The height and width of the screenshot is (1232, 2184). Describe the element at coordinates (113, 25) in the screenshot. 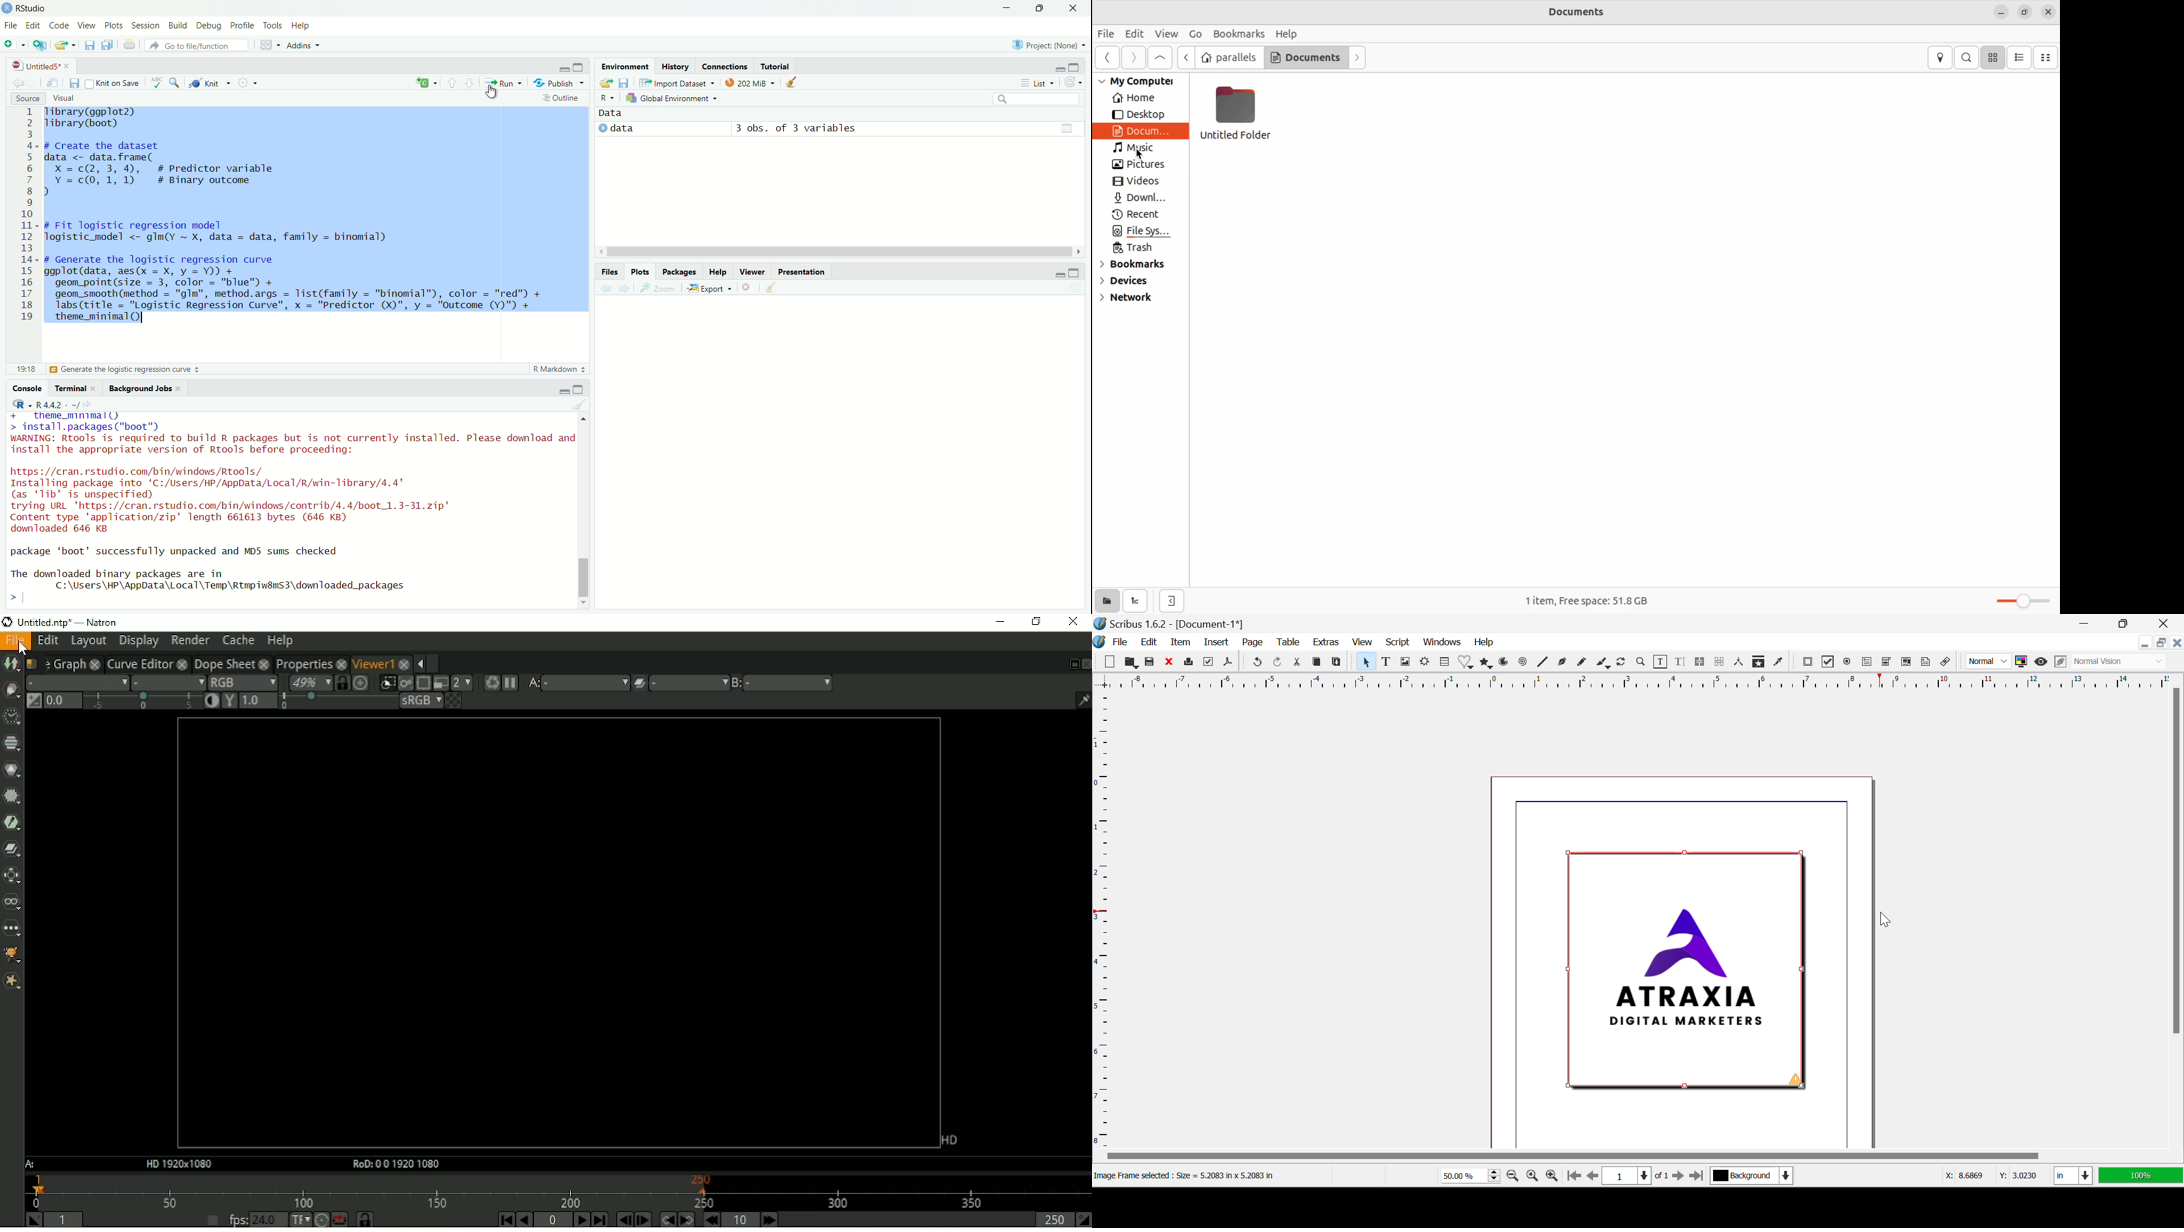

I see `Plots` at that location.